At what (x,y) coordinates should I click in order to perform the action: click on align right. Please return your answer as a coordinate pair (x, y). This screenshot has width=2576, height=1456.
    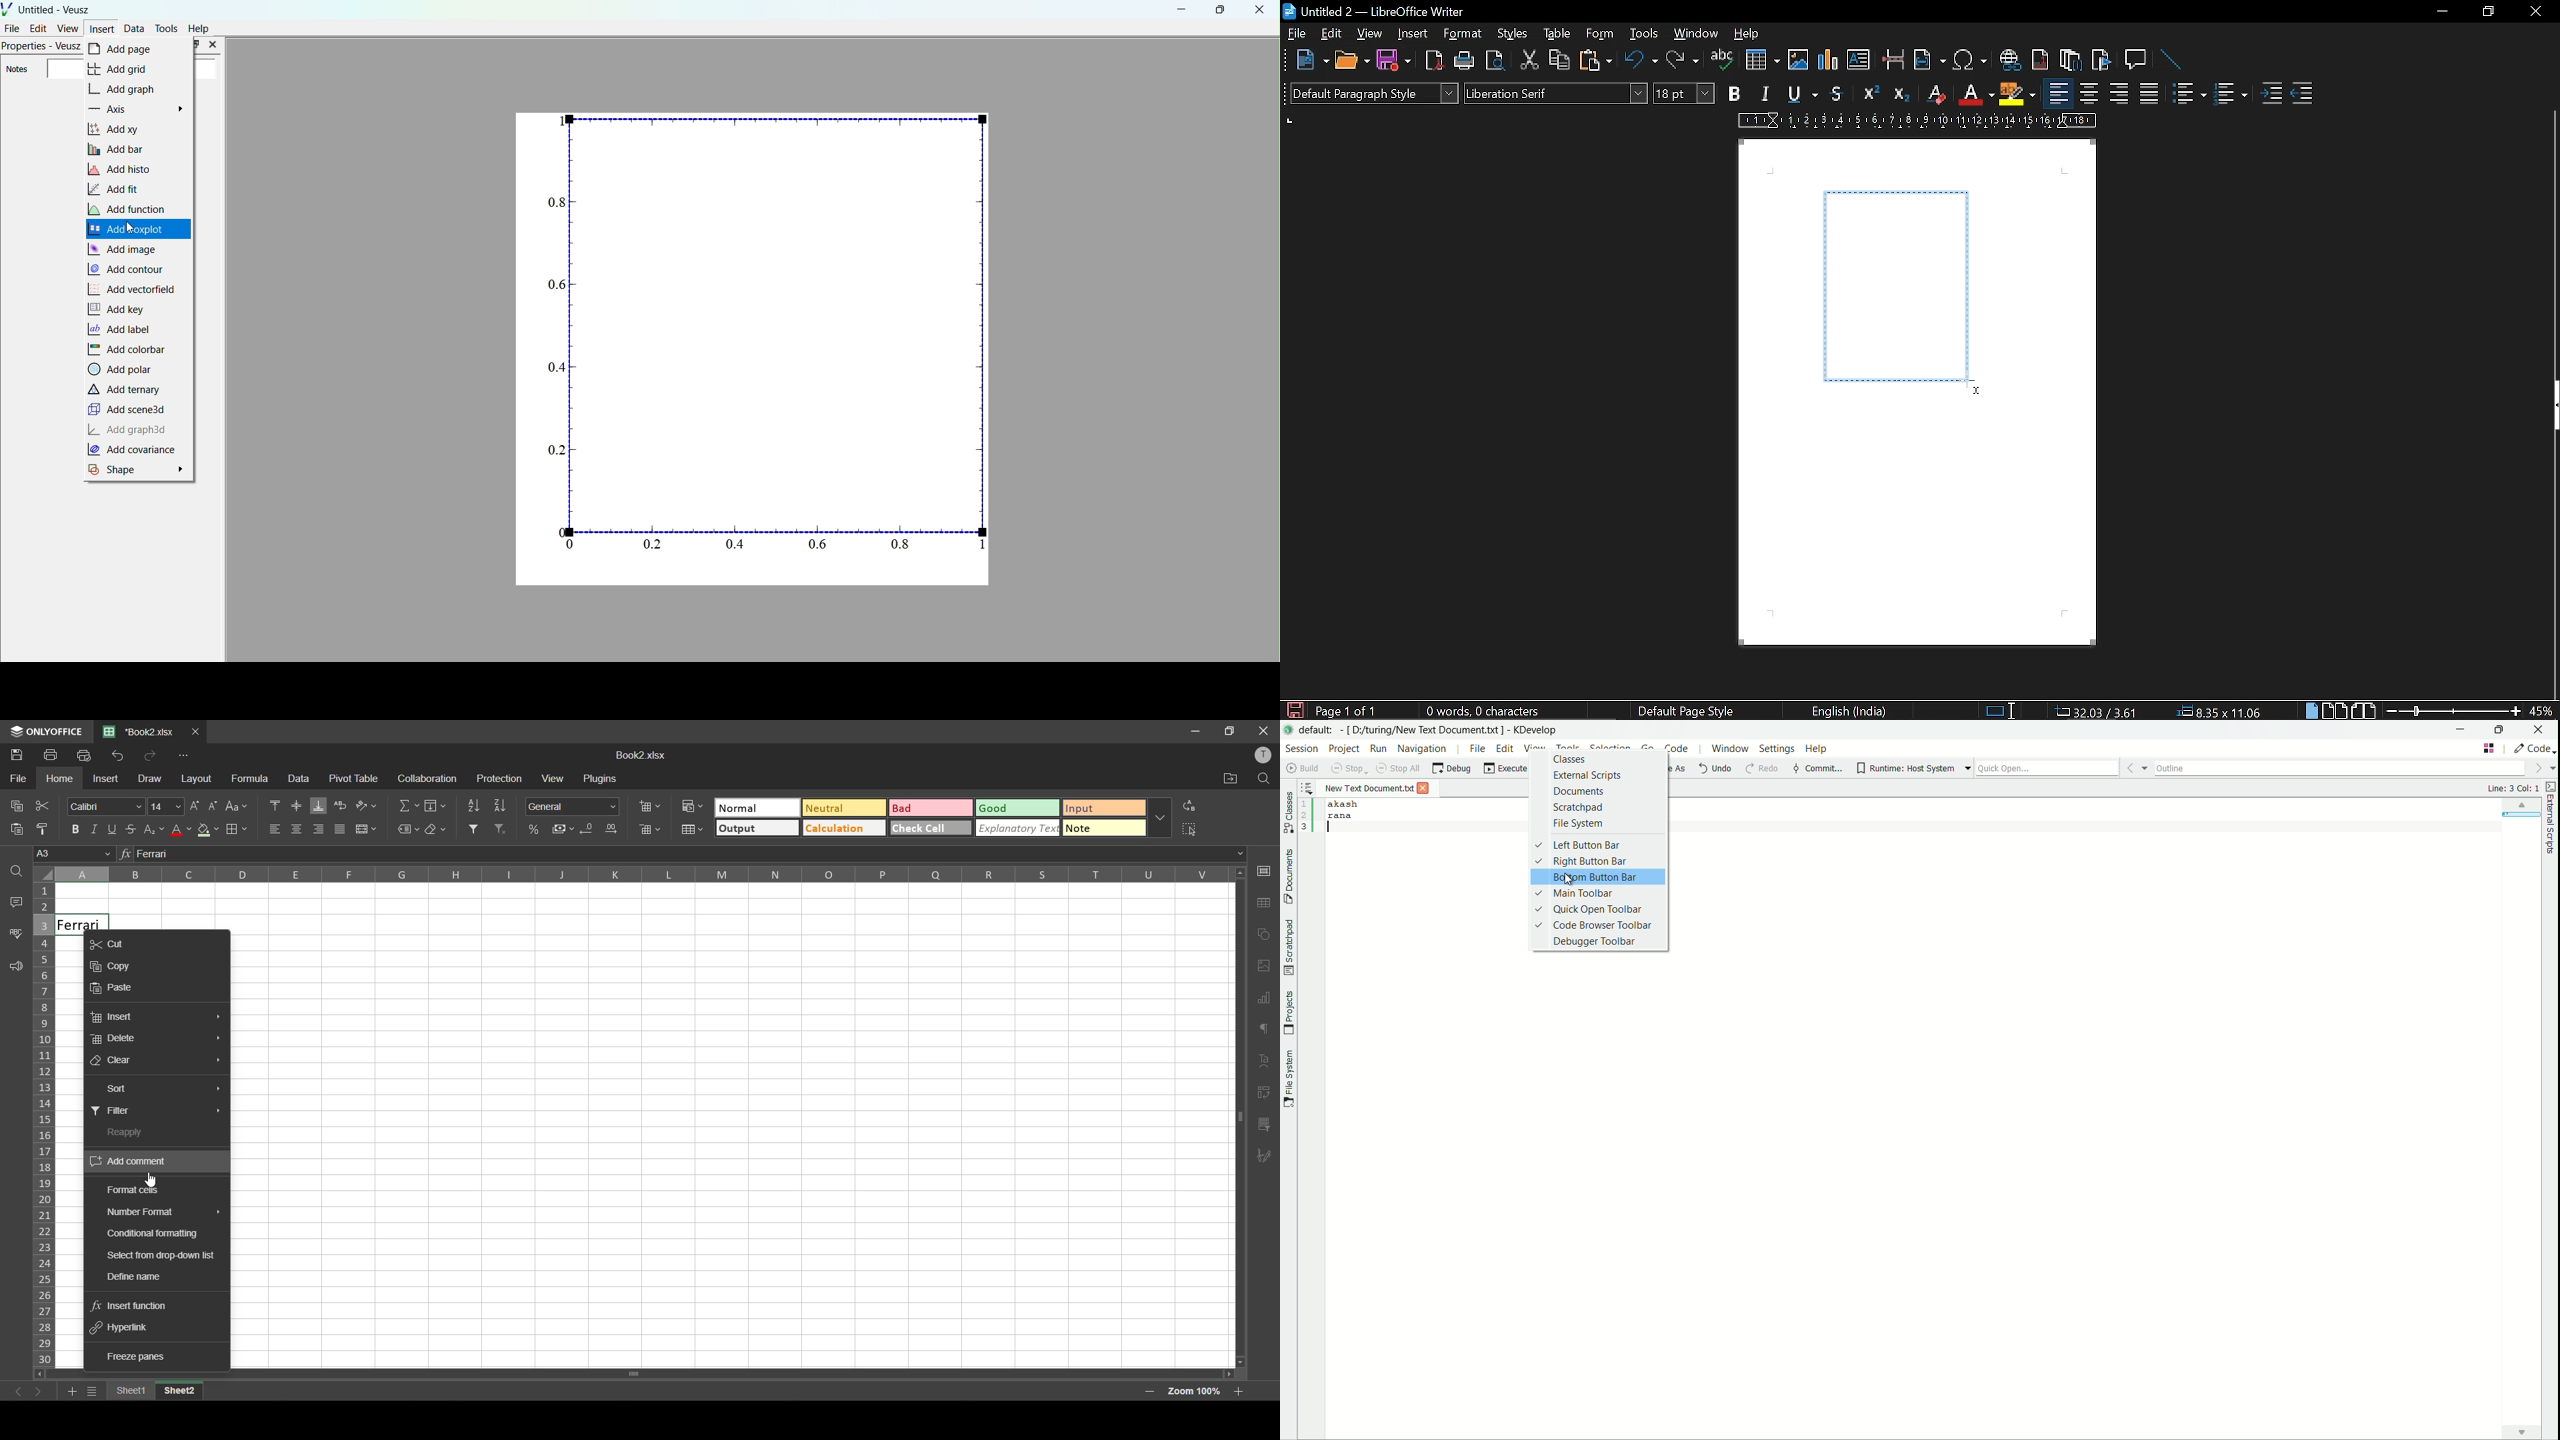
    Looking at the image, I should click on (320, 829).